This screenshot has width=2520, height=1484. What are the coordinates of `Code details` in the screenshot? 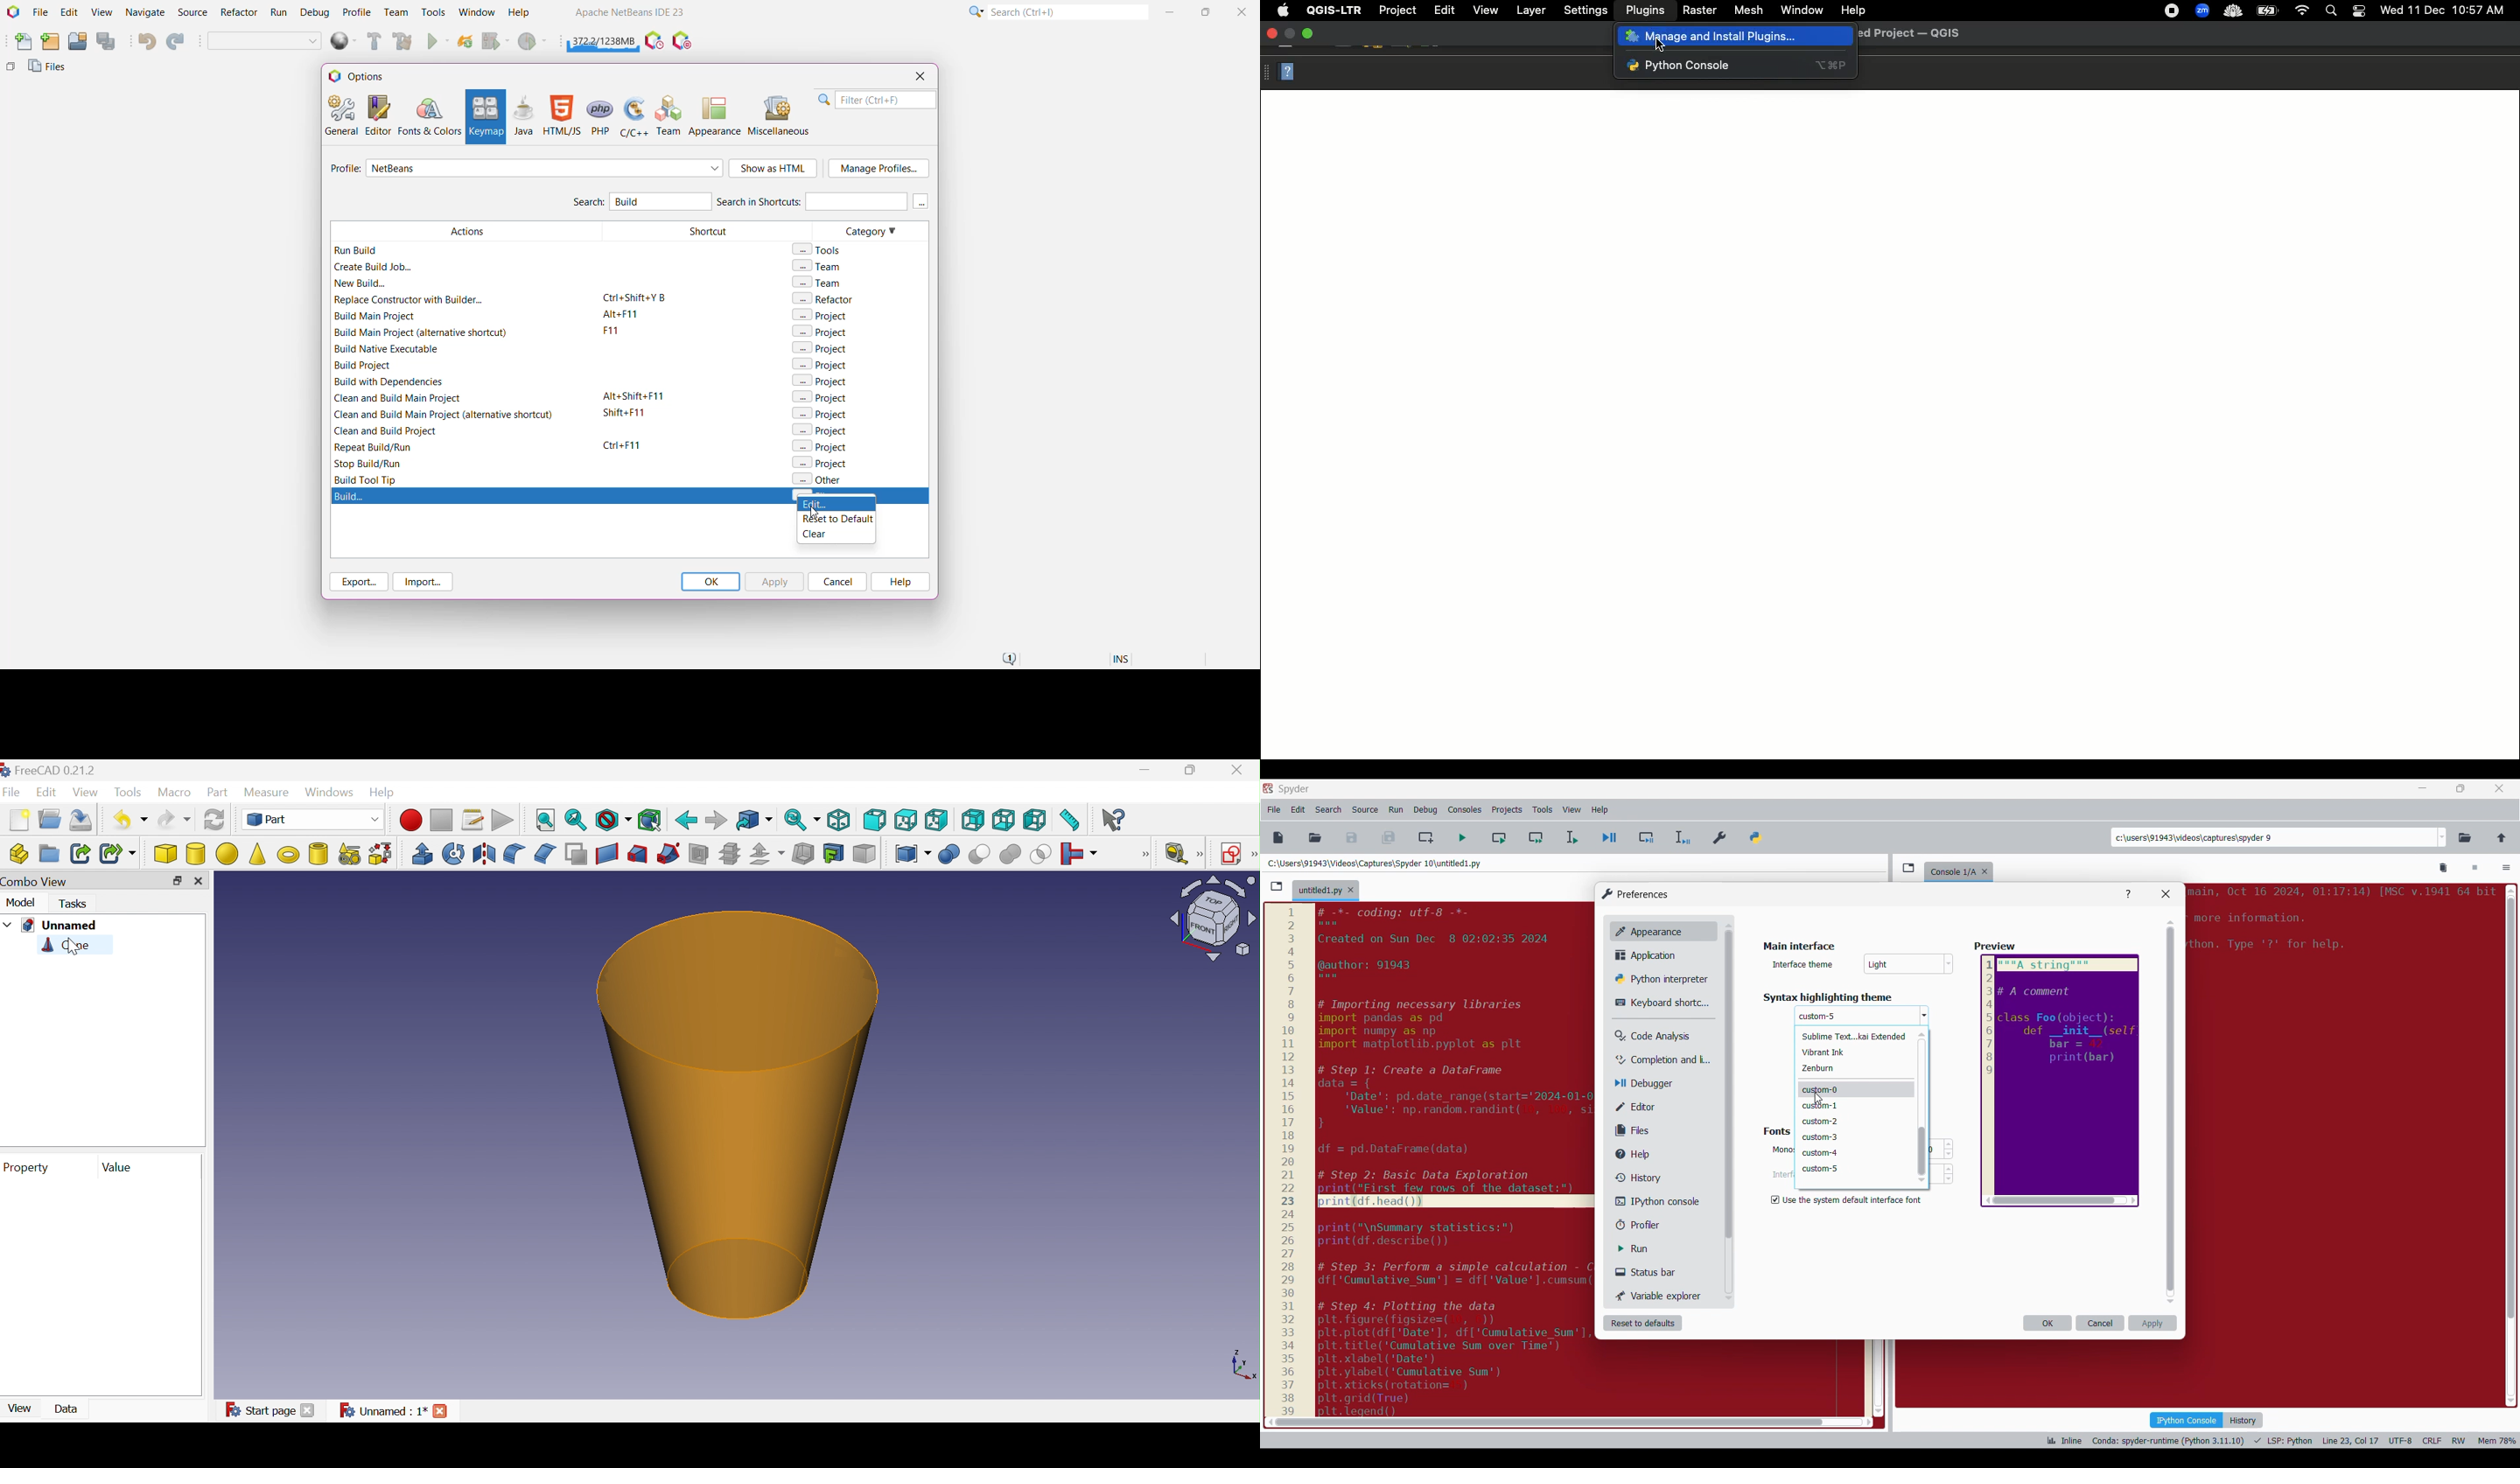 It's located at (2280, 1440).